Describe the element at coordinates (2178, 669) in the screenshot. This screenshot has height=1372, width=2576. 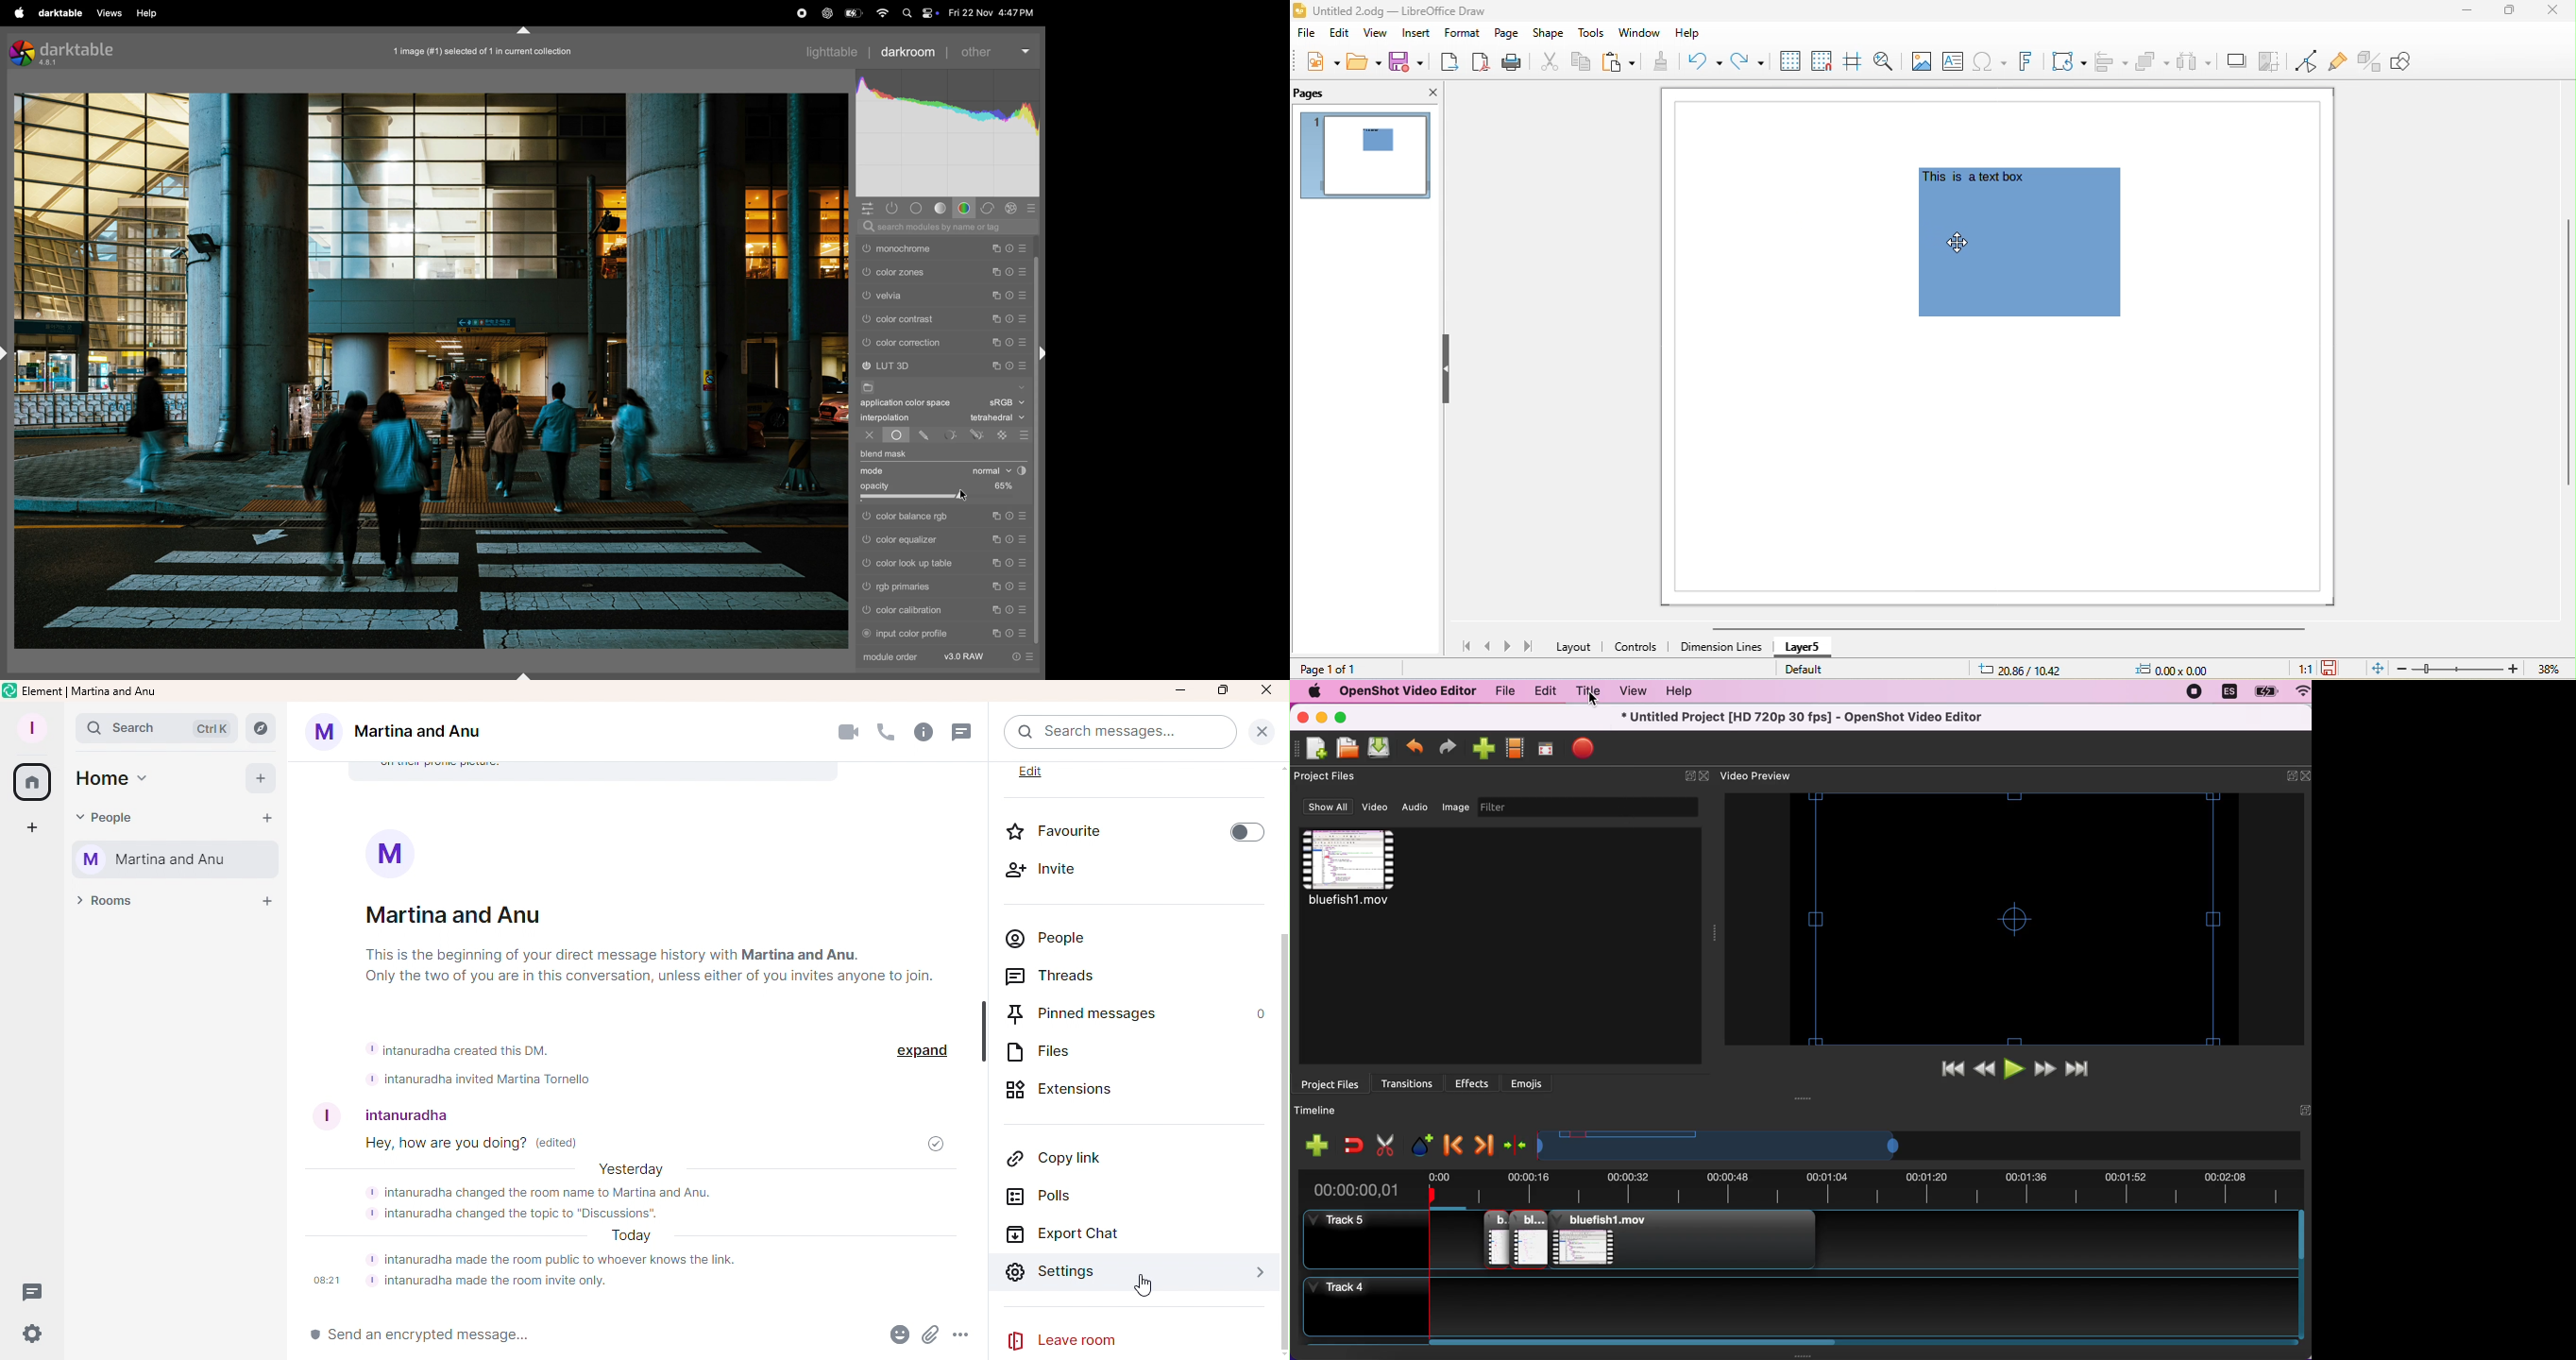
I see `0.00x0.00` at that location.